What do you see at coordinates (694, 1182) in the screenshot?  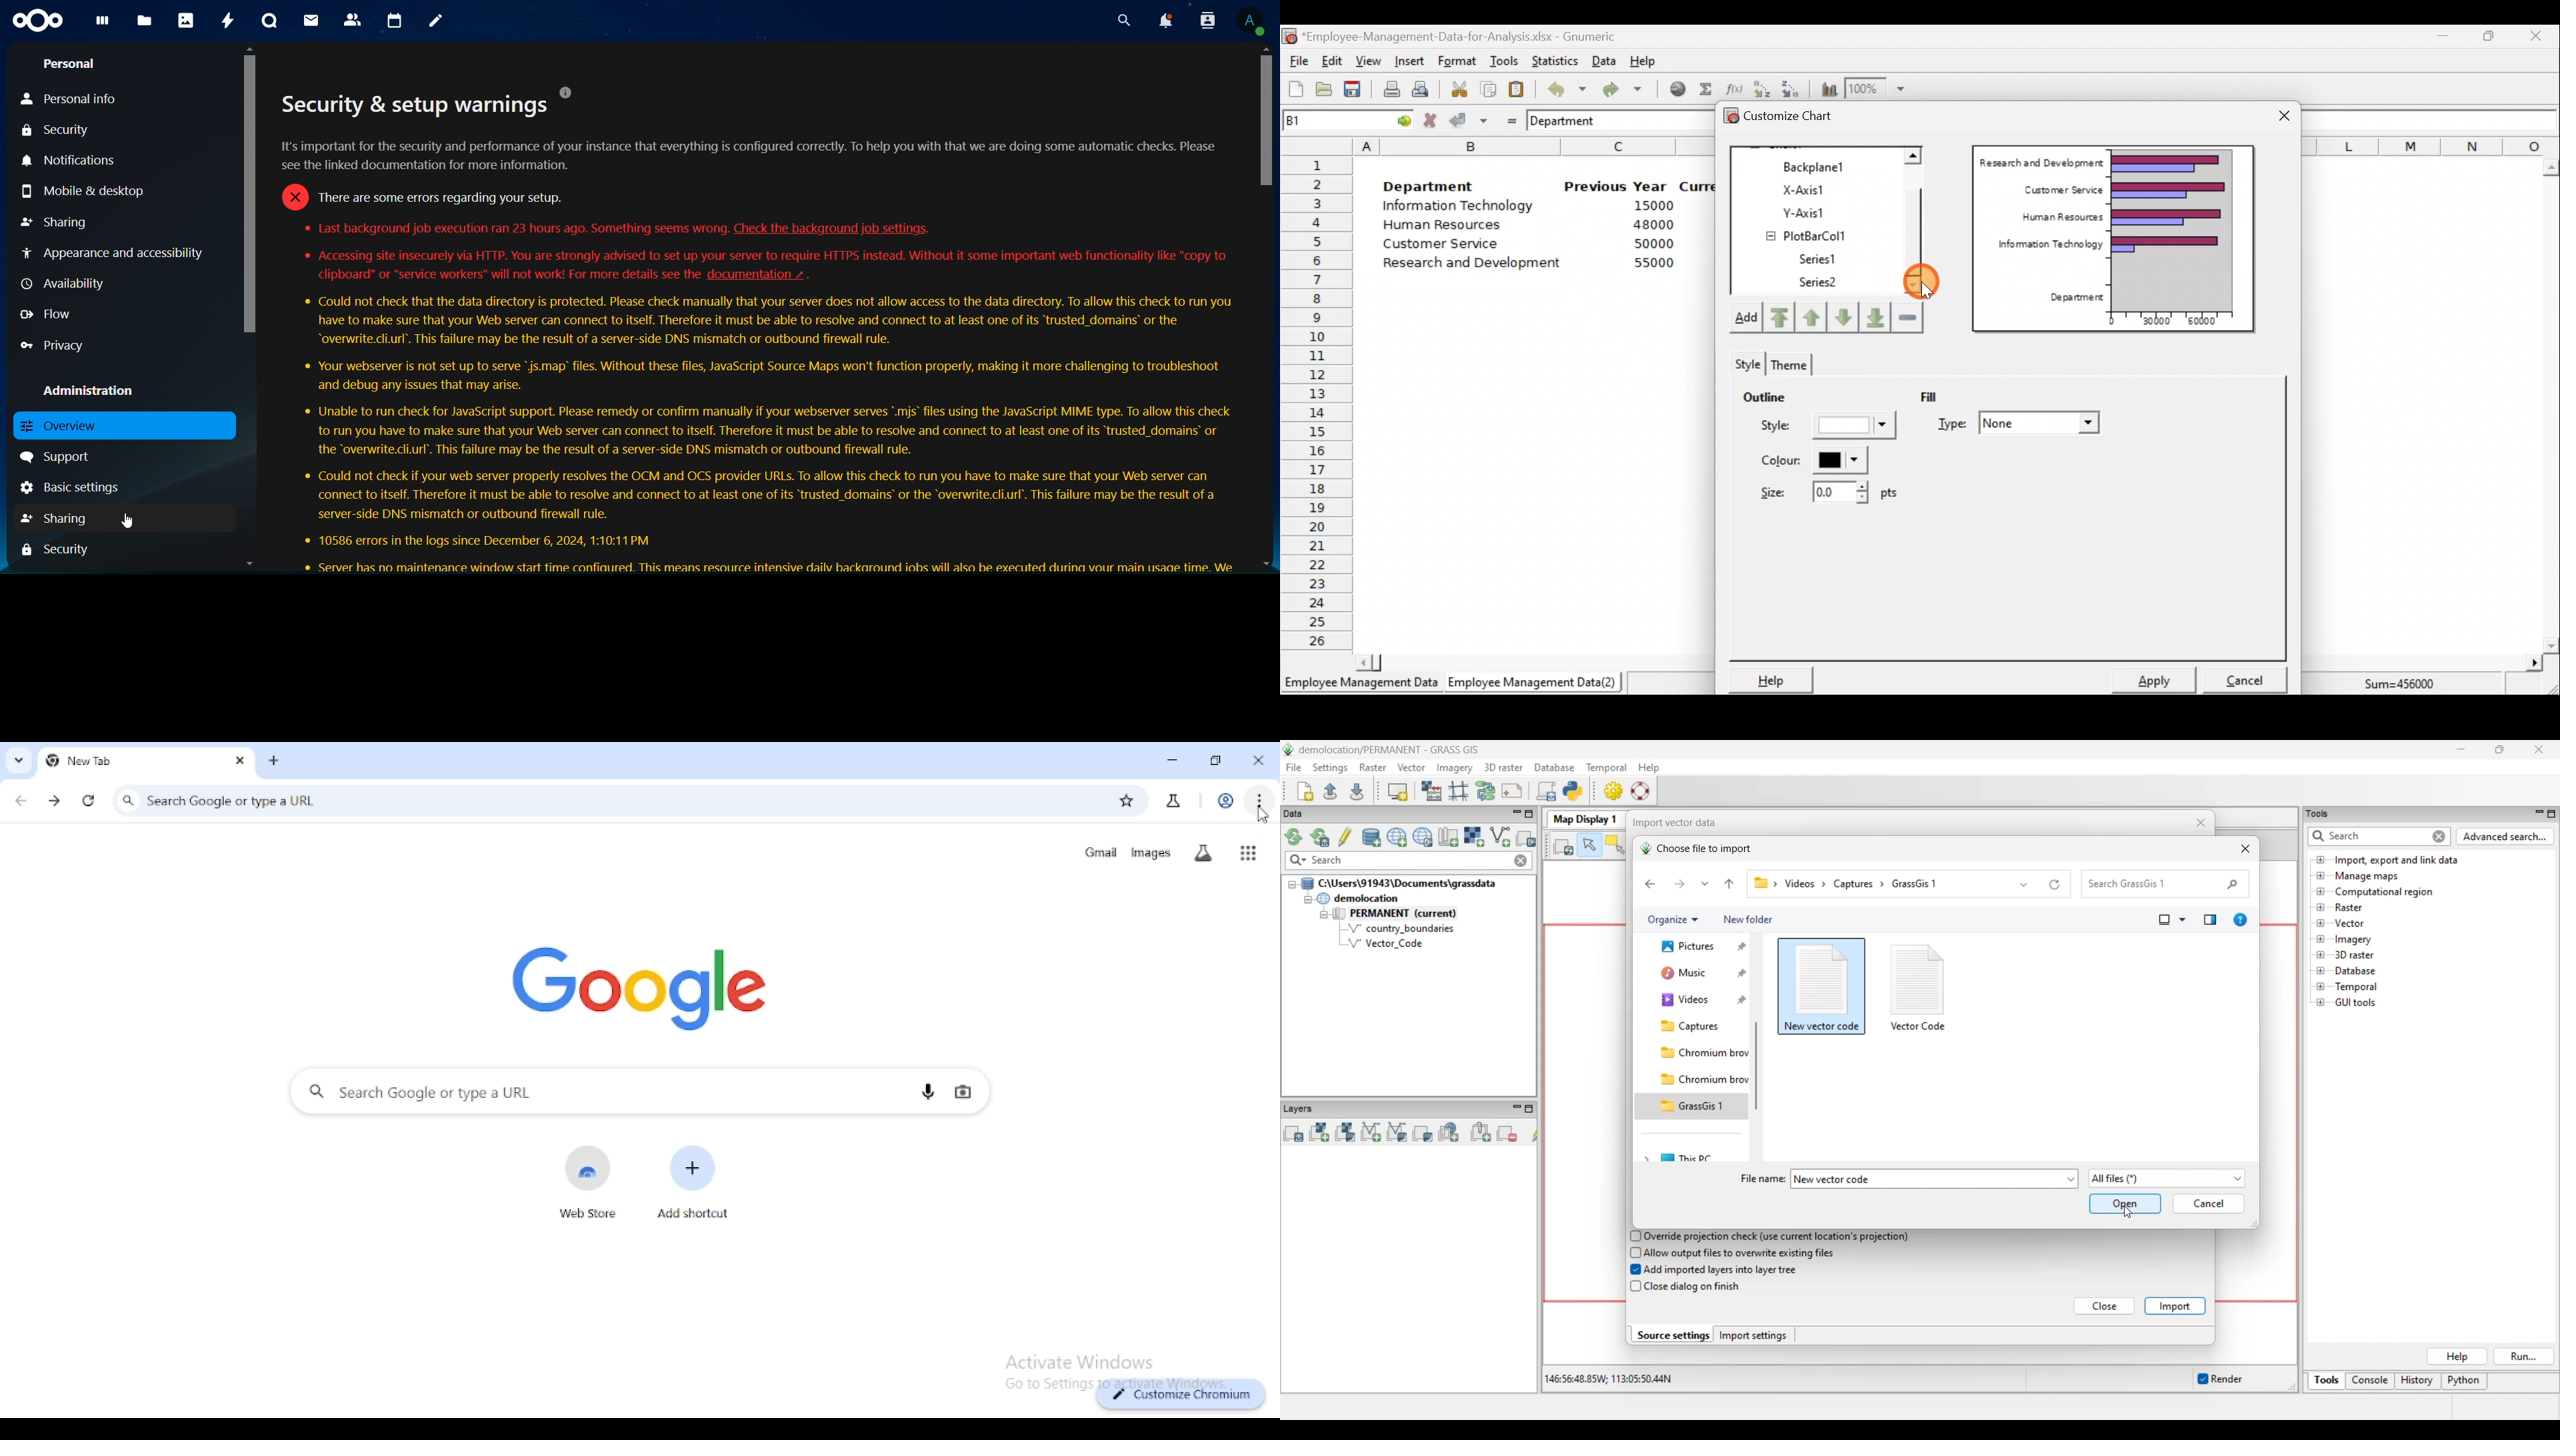 I see `add shortcut` at bounding box center [694, 1182].